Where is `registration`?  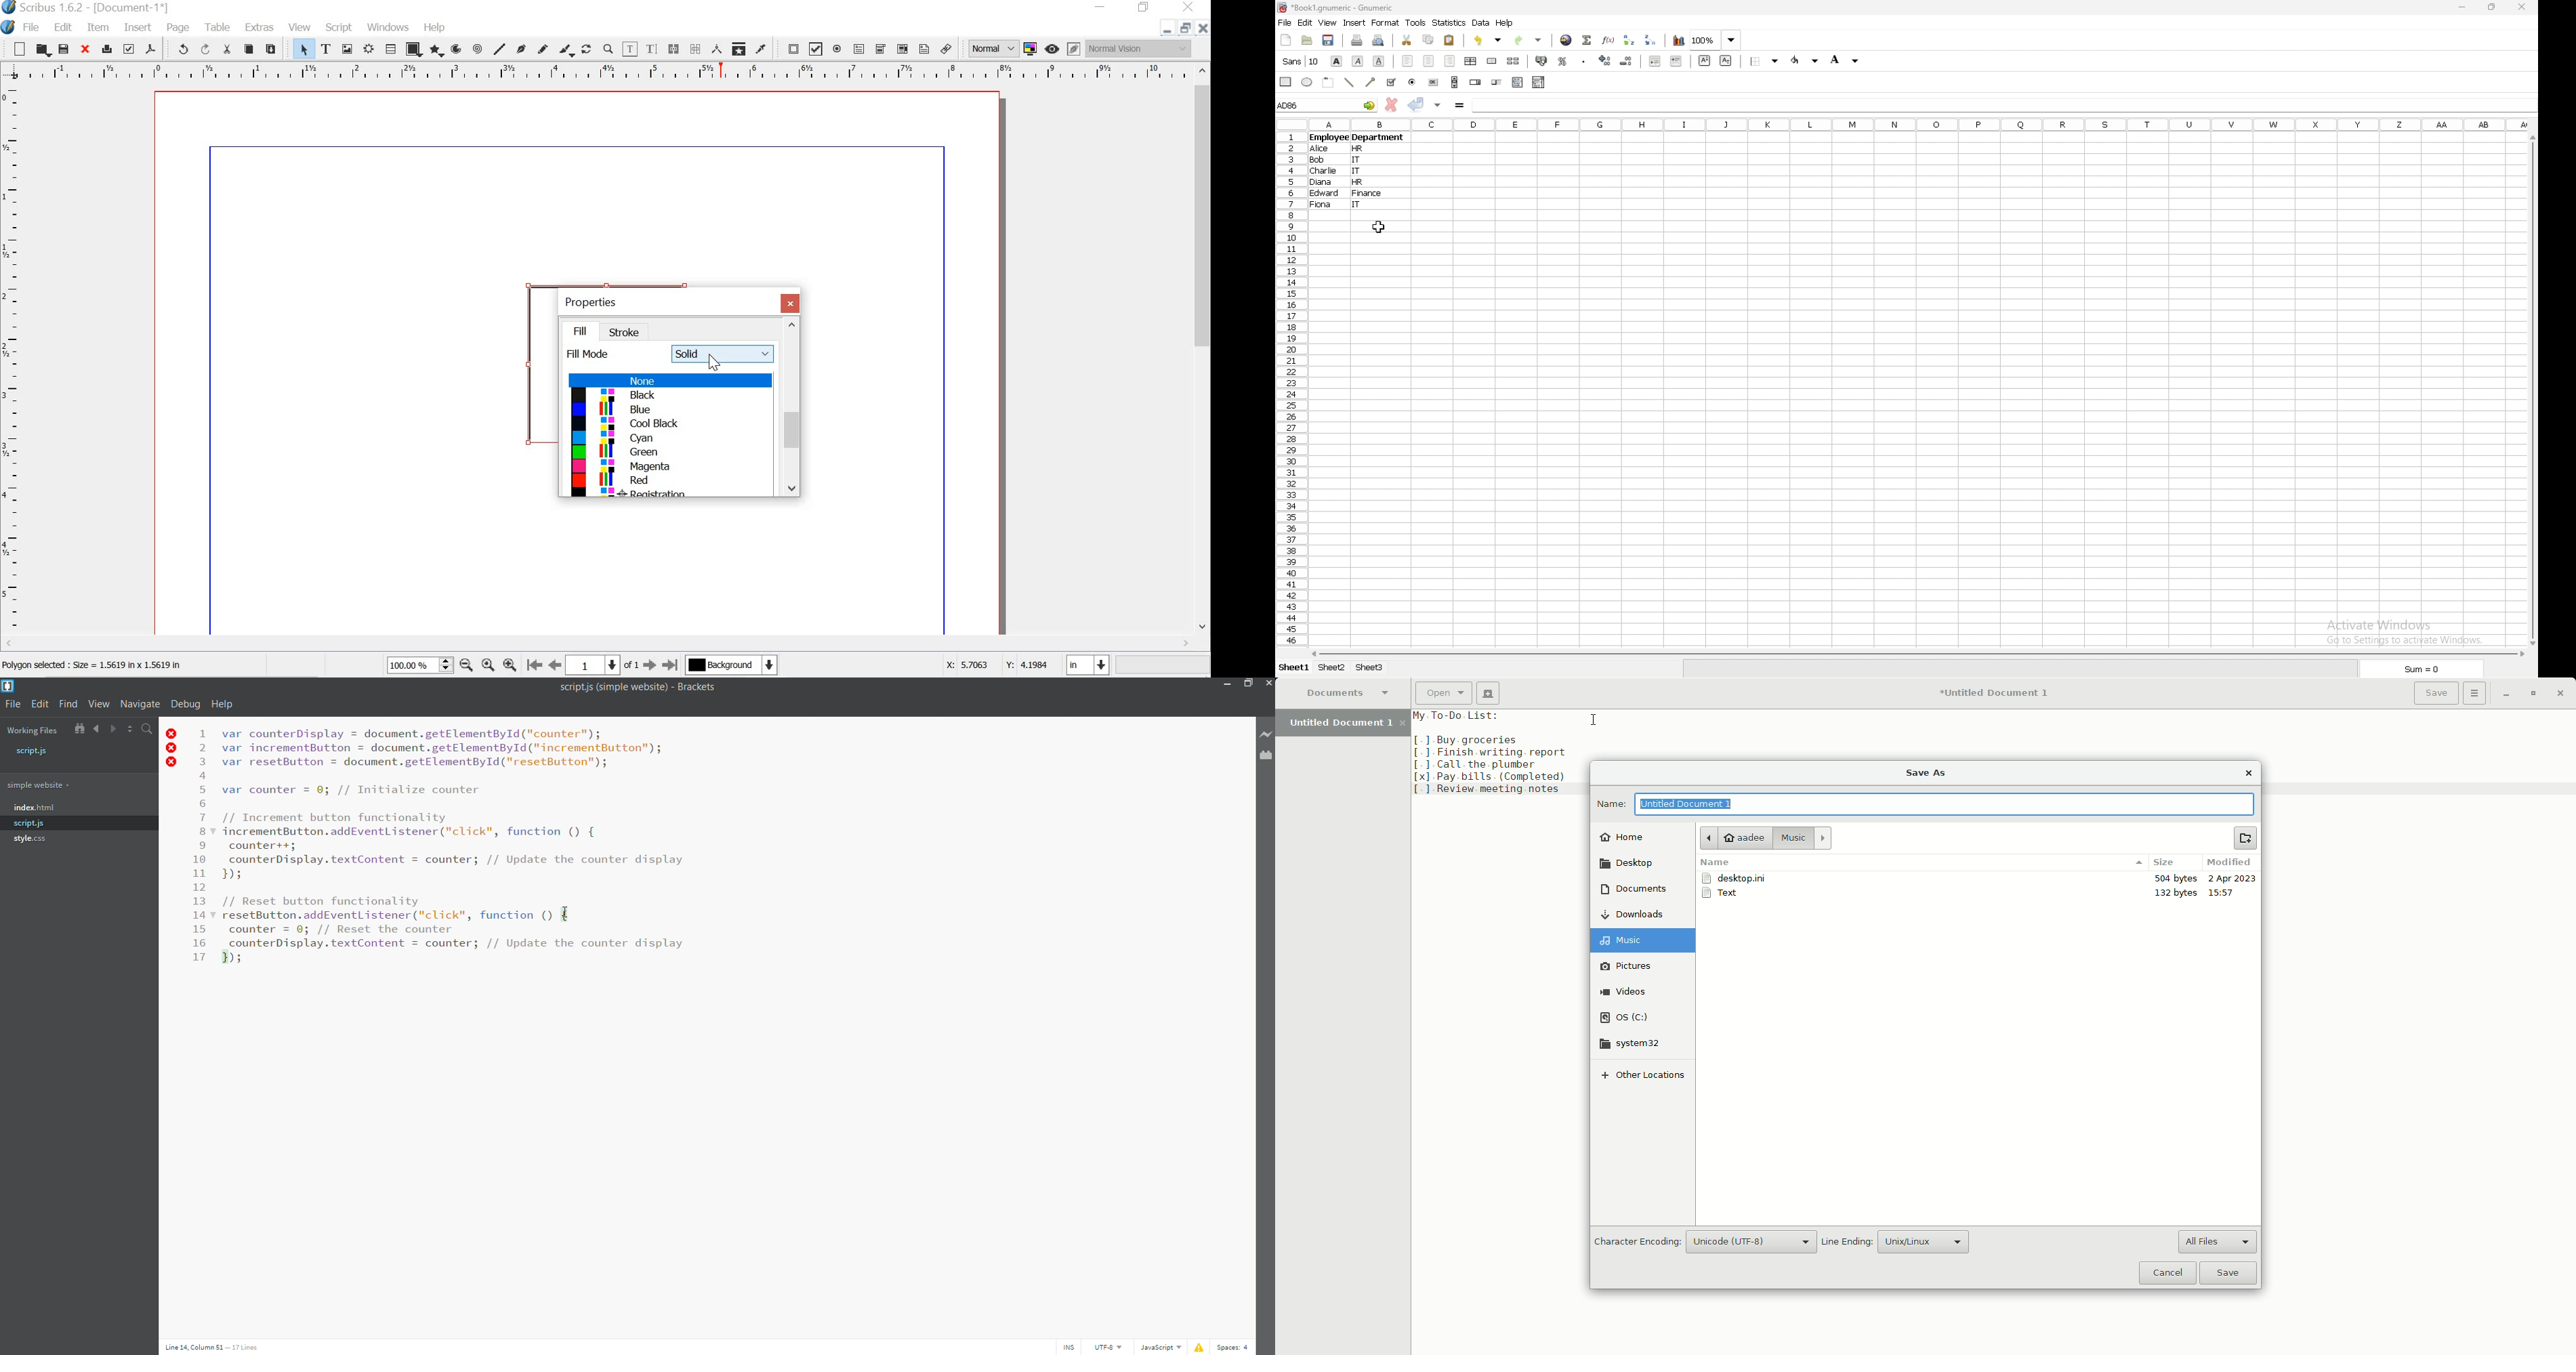
registration is located at coordinates (665, 493).